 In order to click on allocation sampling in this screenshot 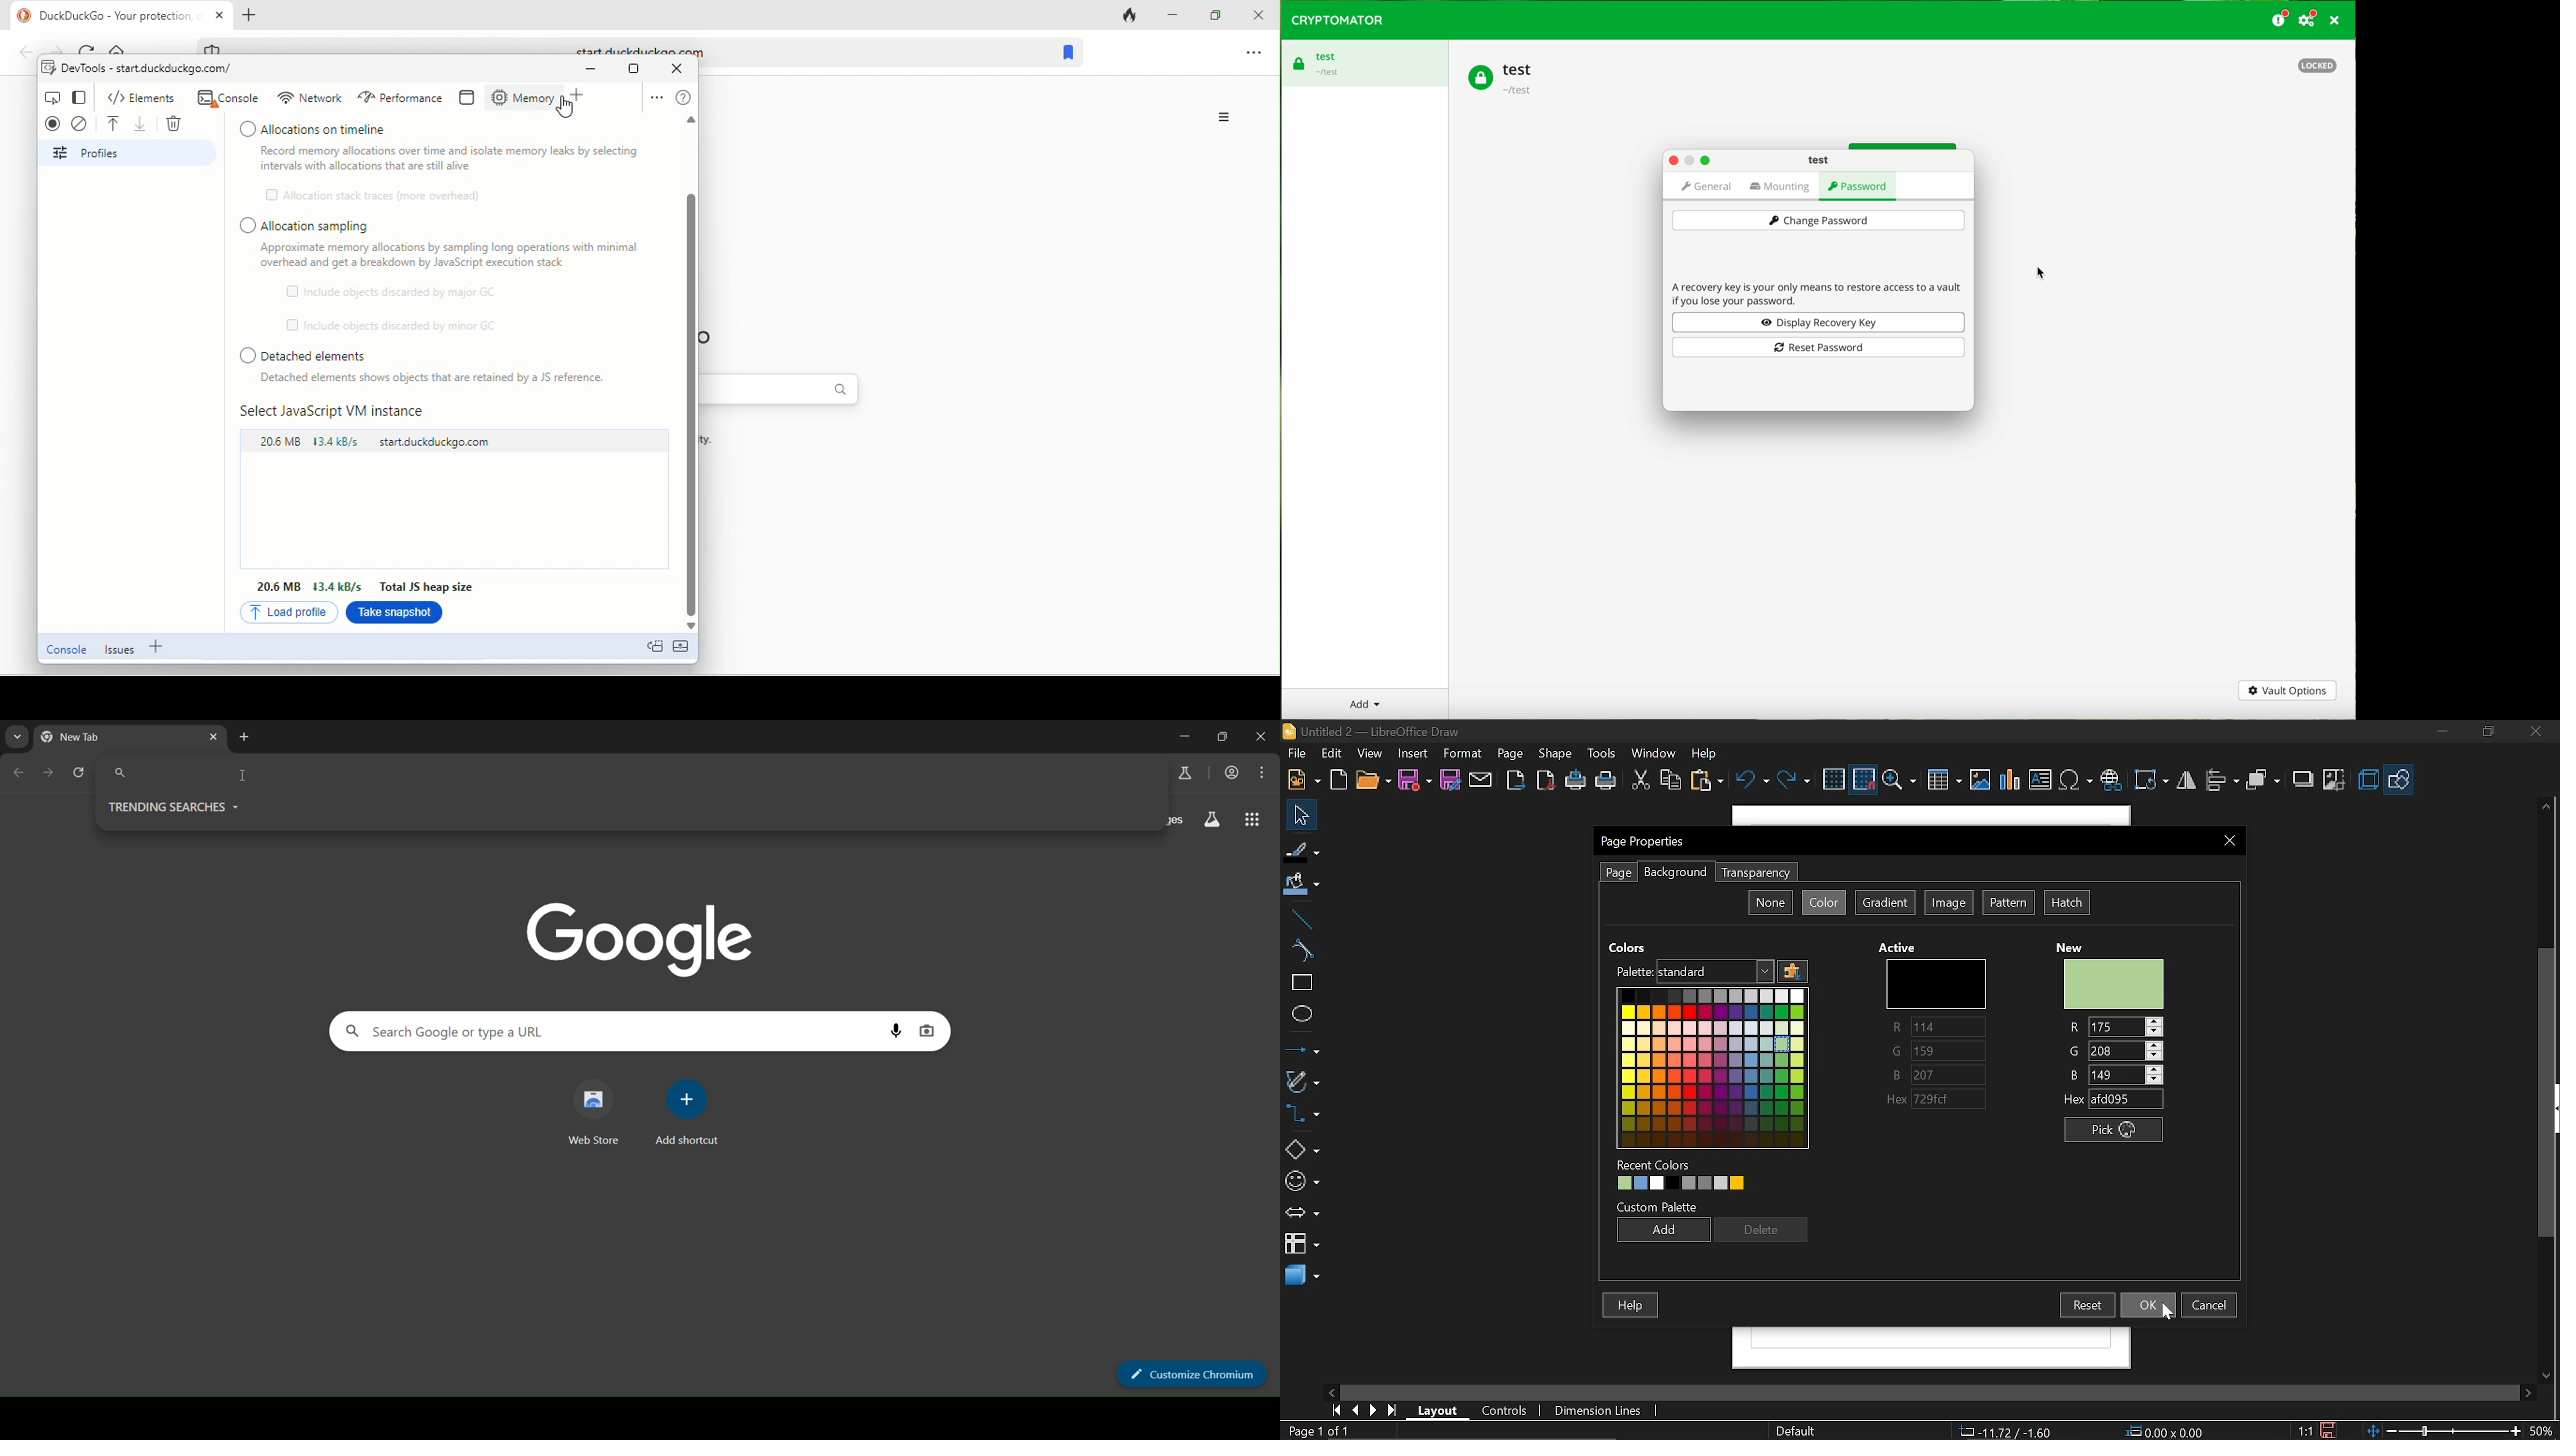, I will do `click(311, 225)`.